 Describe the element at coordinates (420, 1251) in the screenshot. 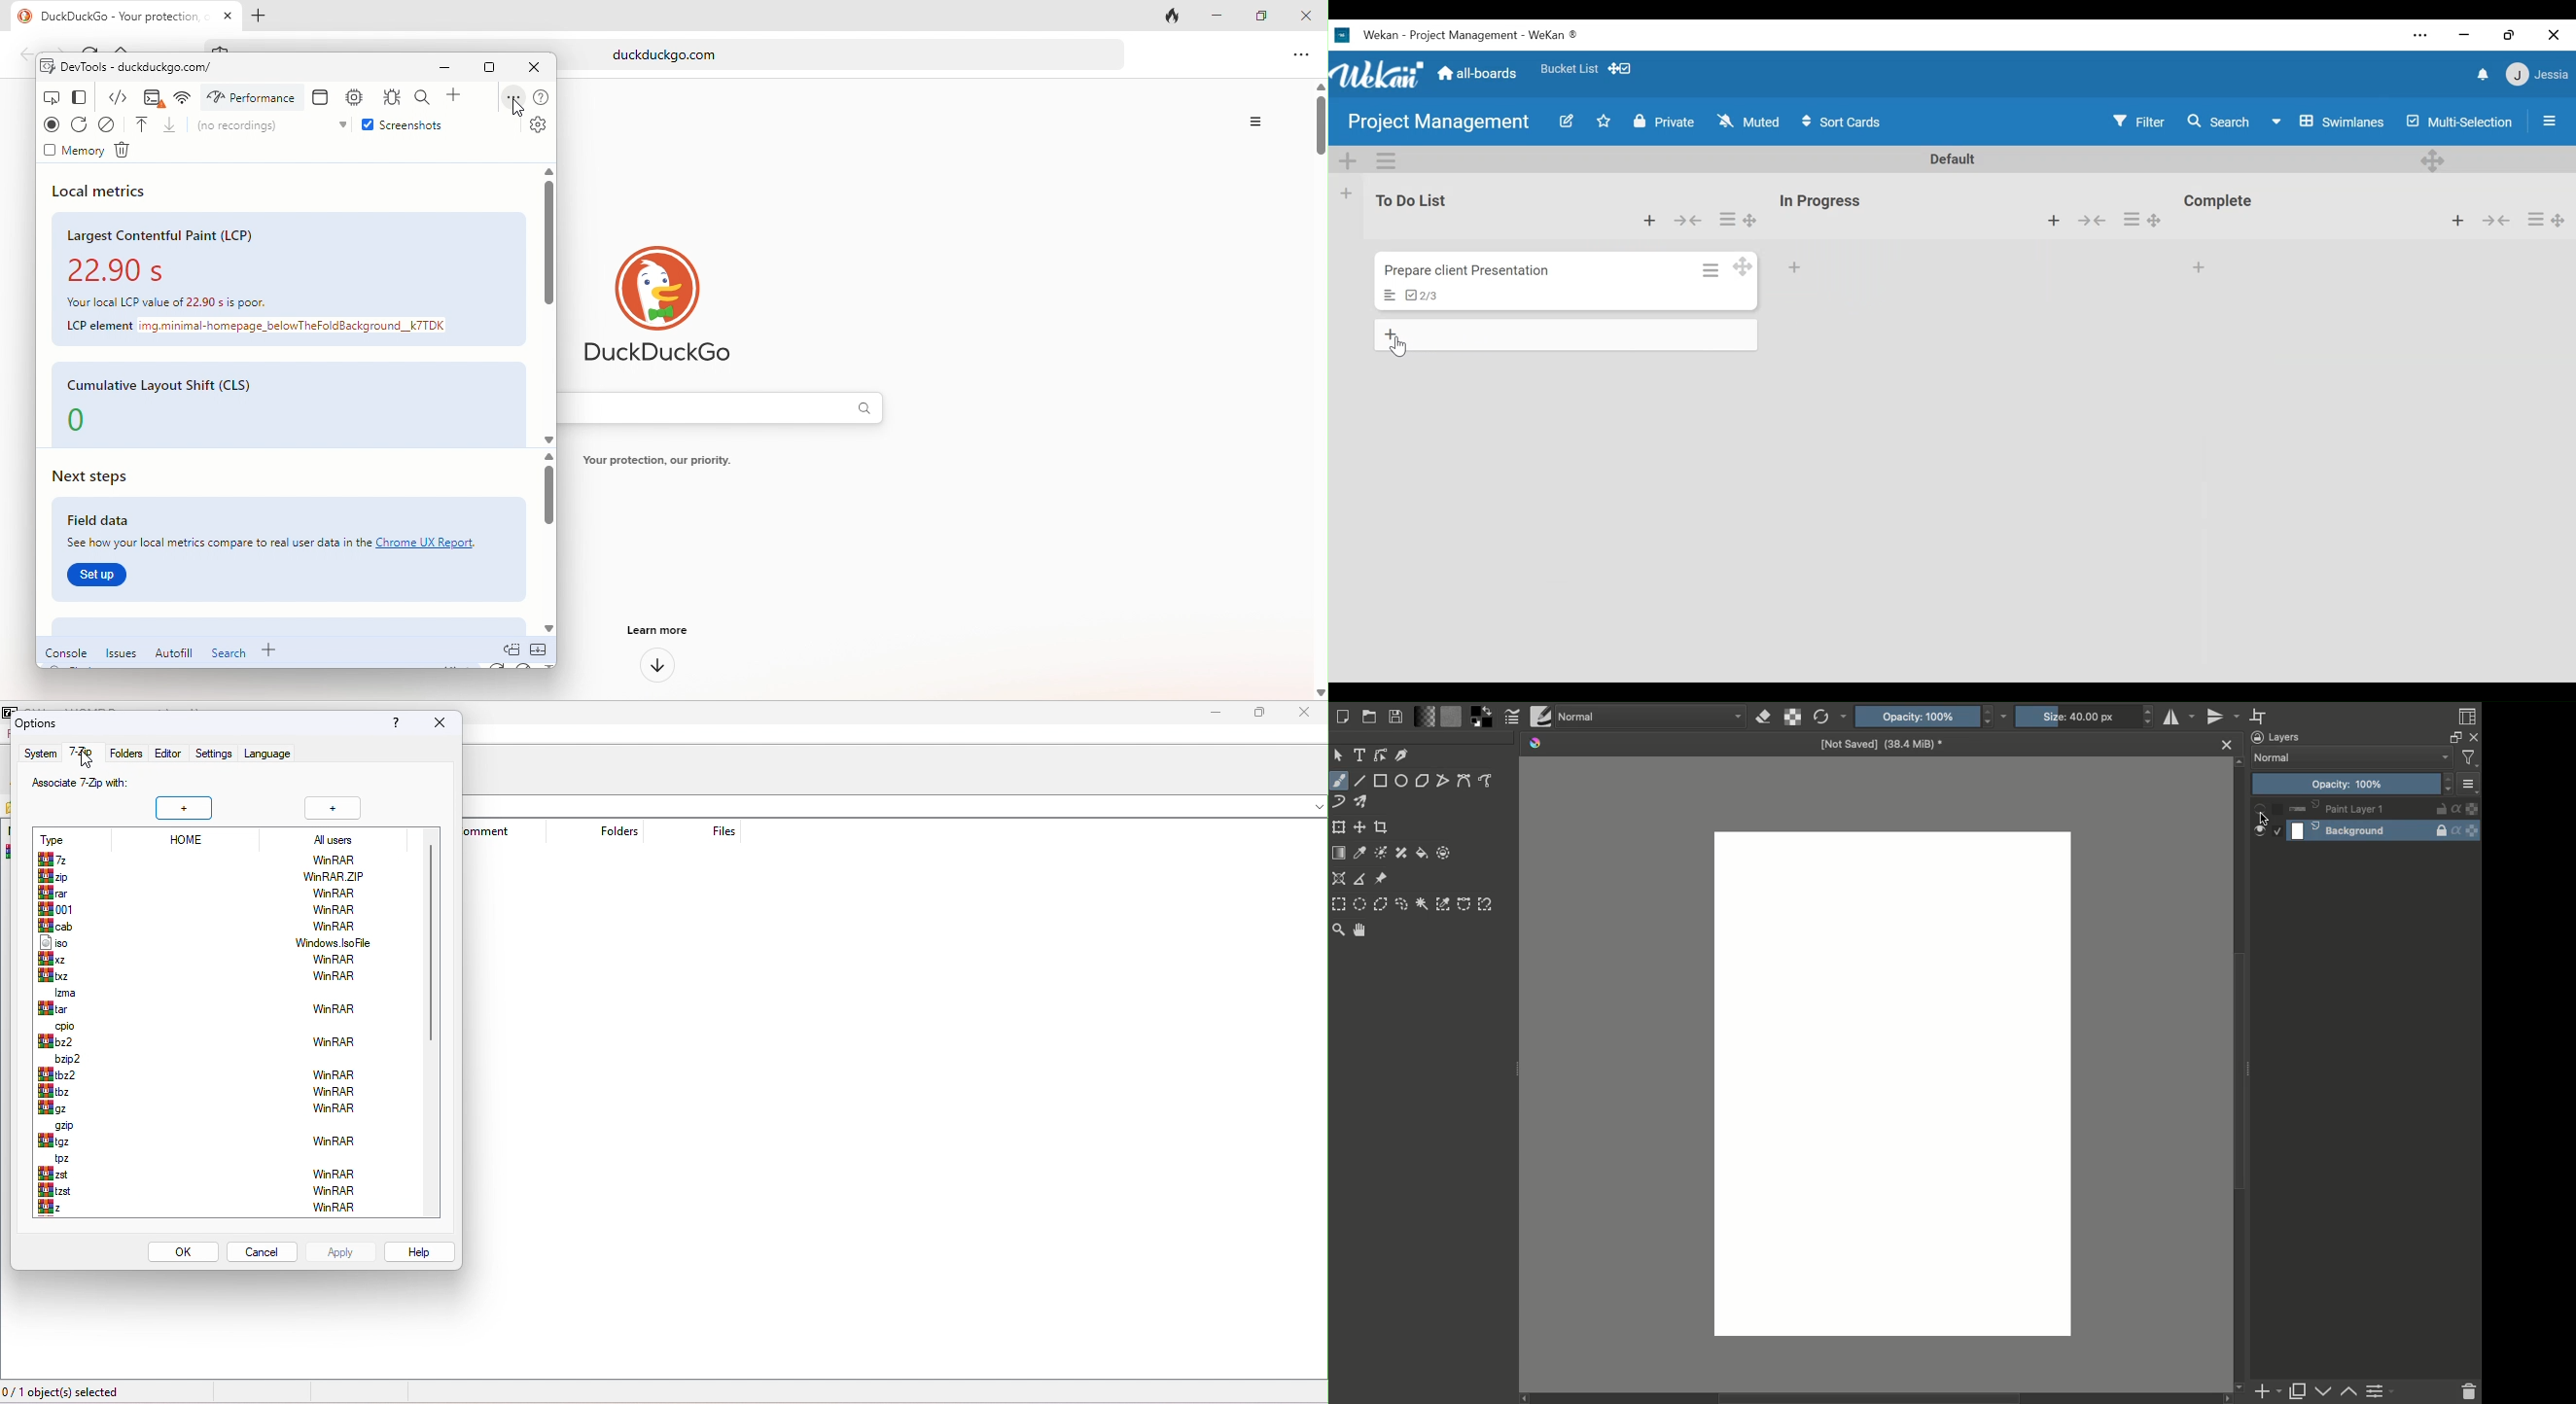

I see `help` at that location.